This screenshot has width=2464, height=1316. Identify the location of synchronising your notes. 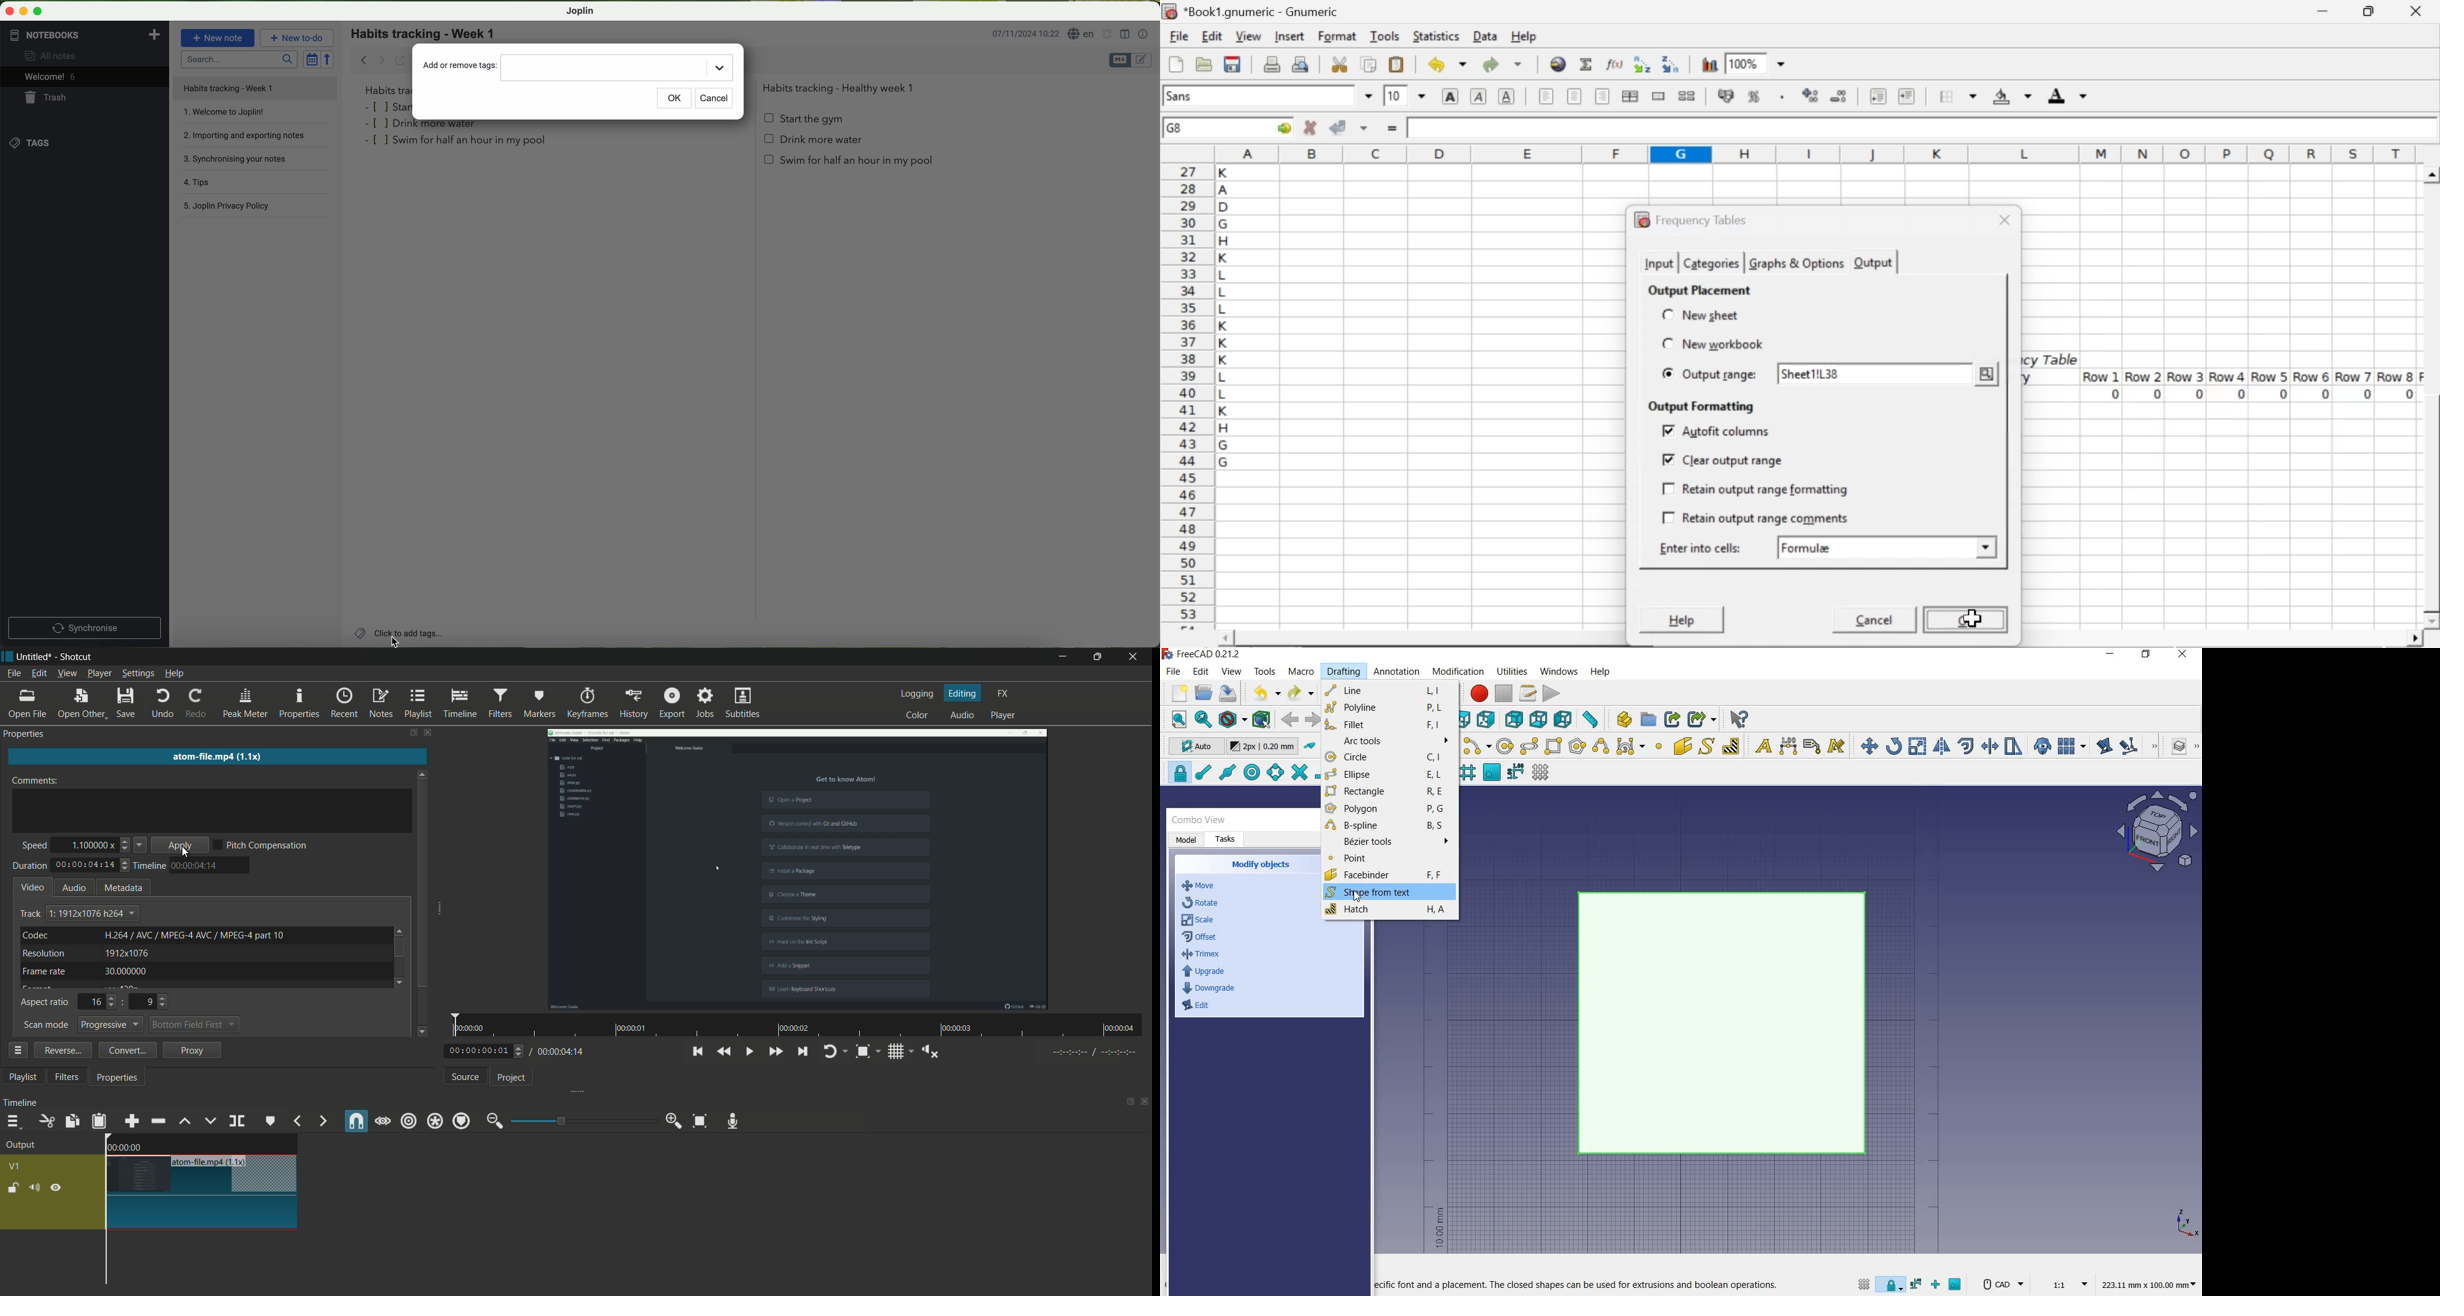
(258, 162).